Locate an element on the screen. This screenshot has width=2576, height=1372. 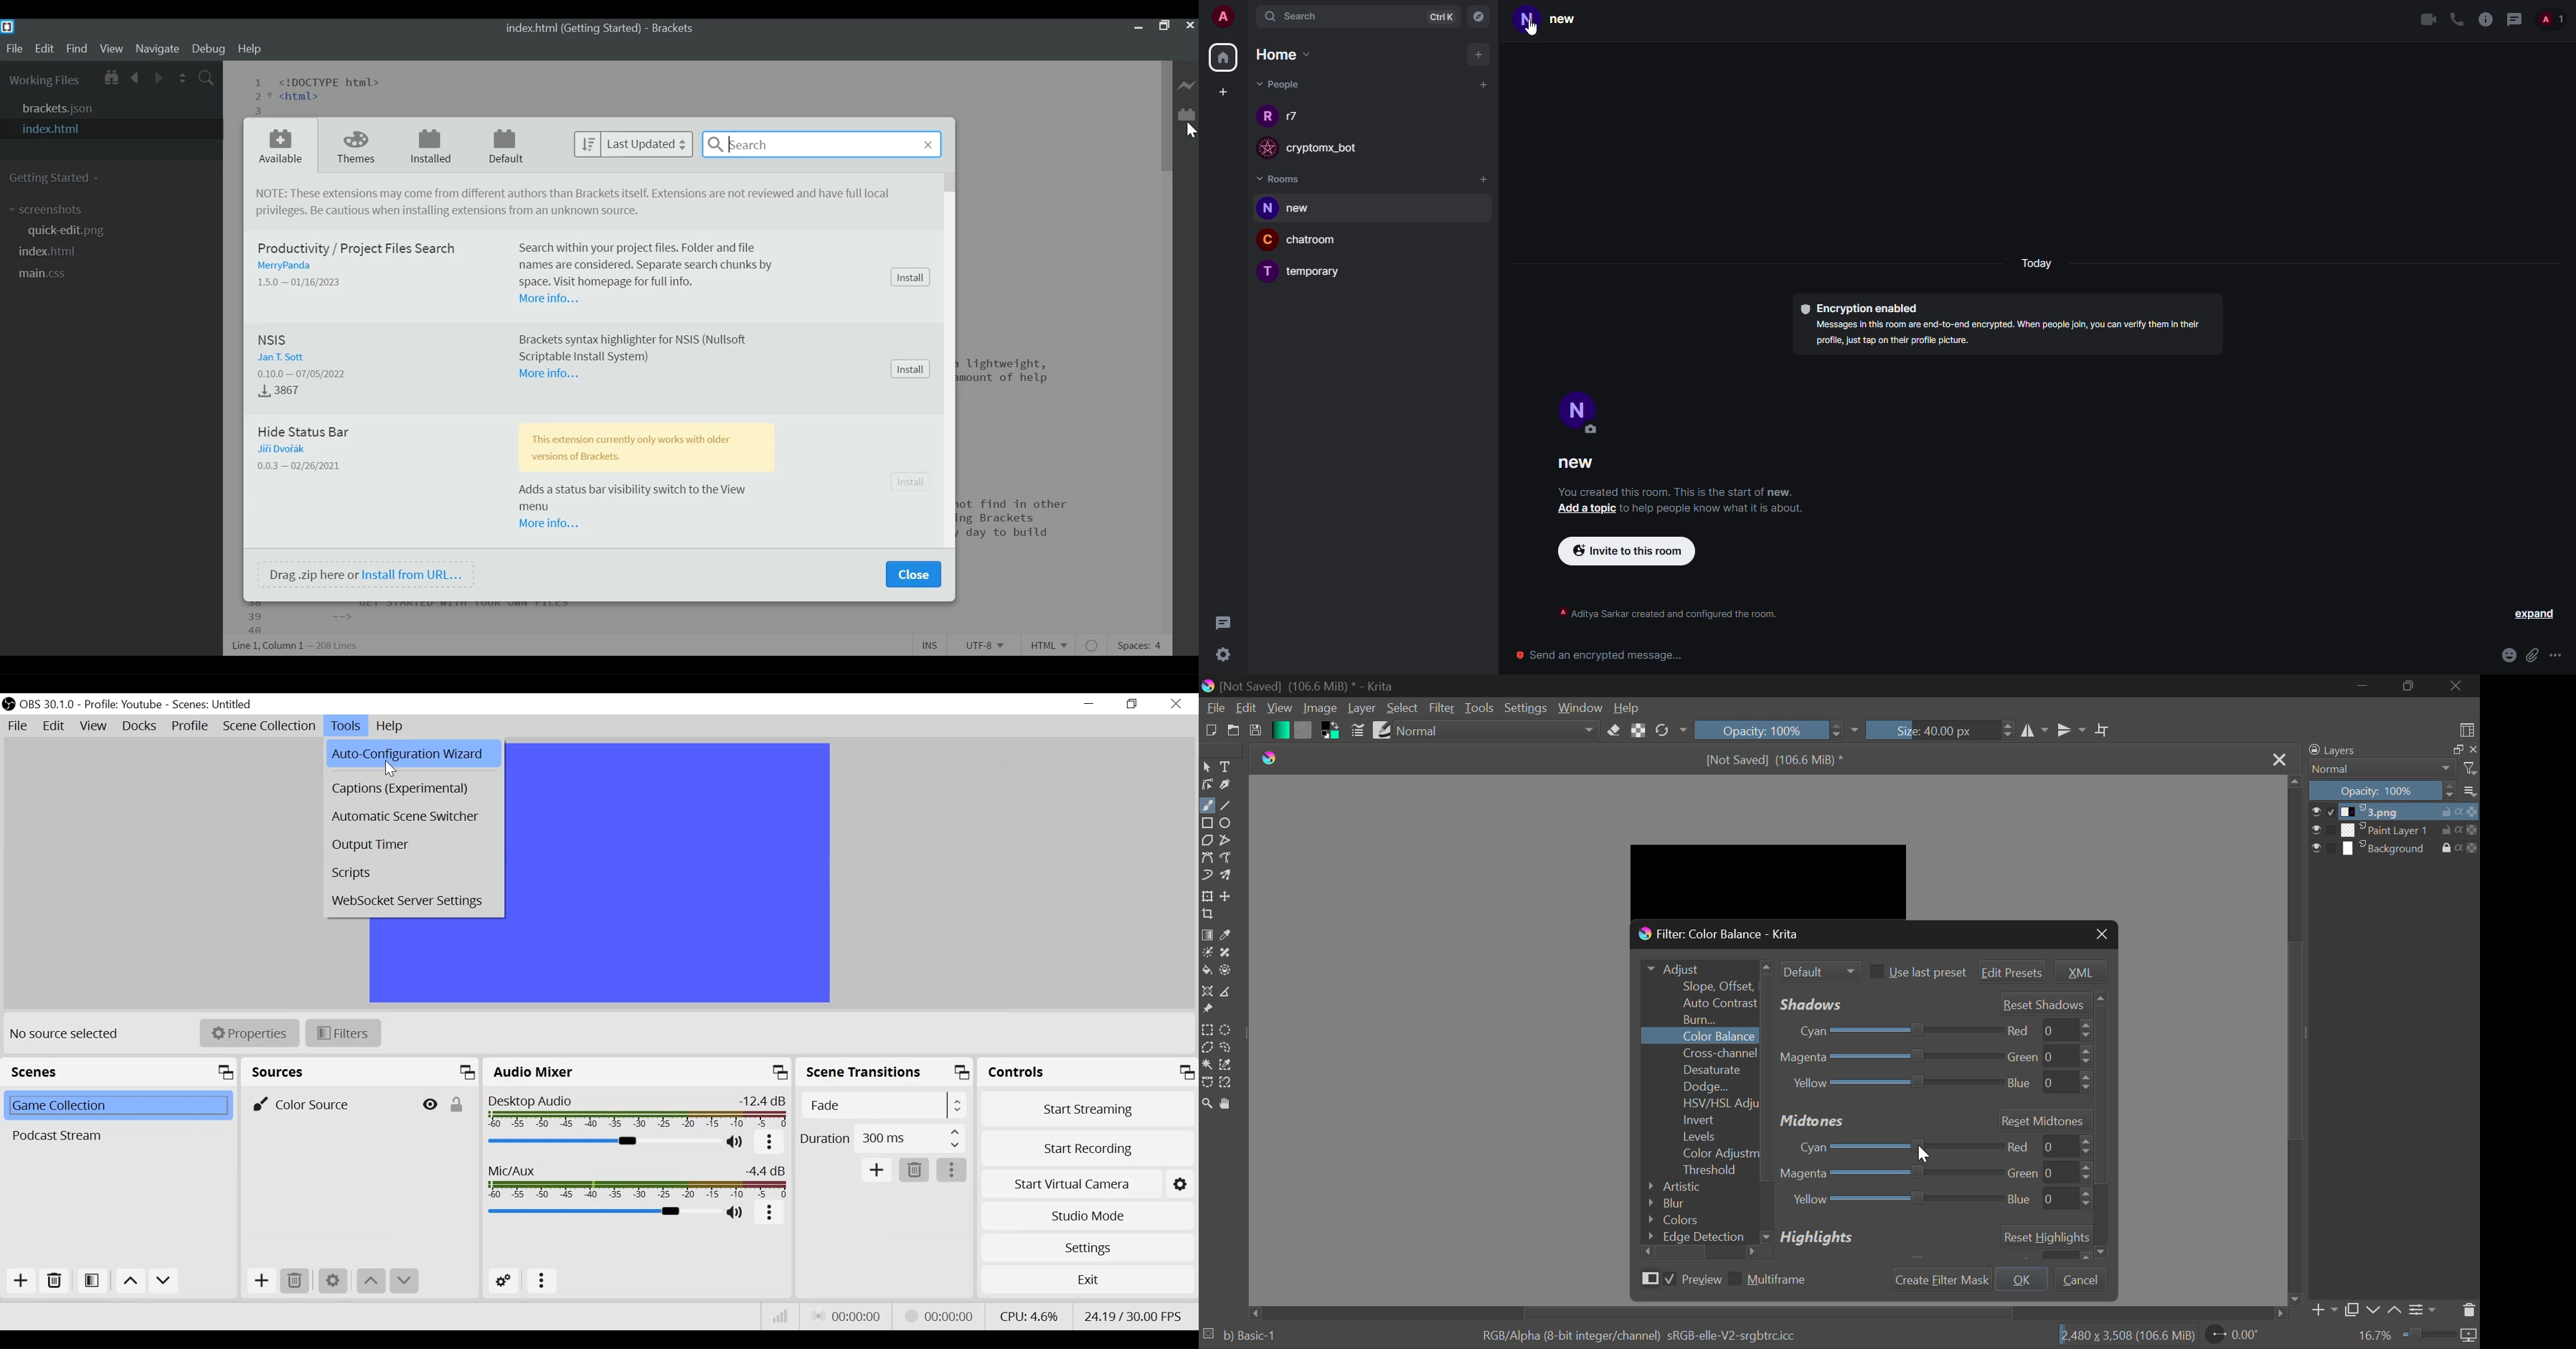
more options is located at coordinates (769, 1213).